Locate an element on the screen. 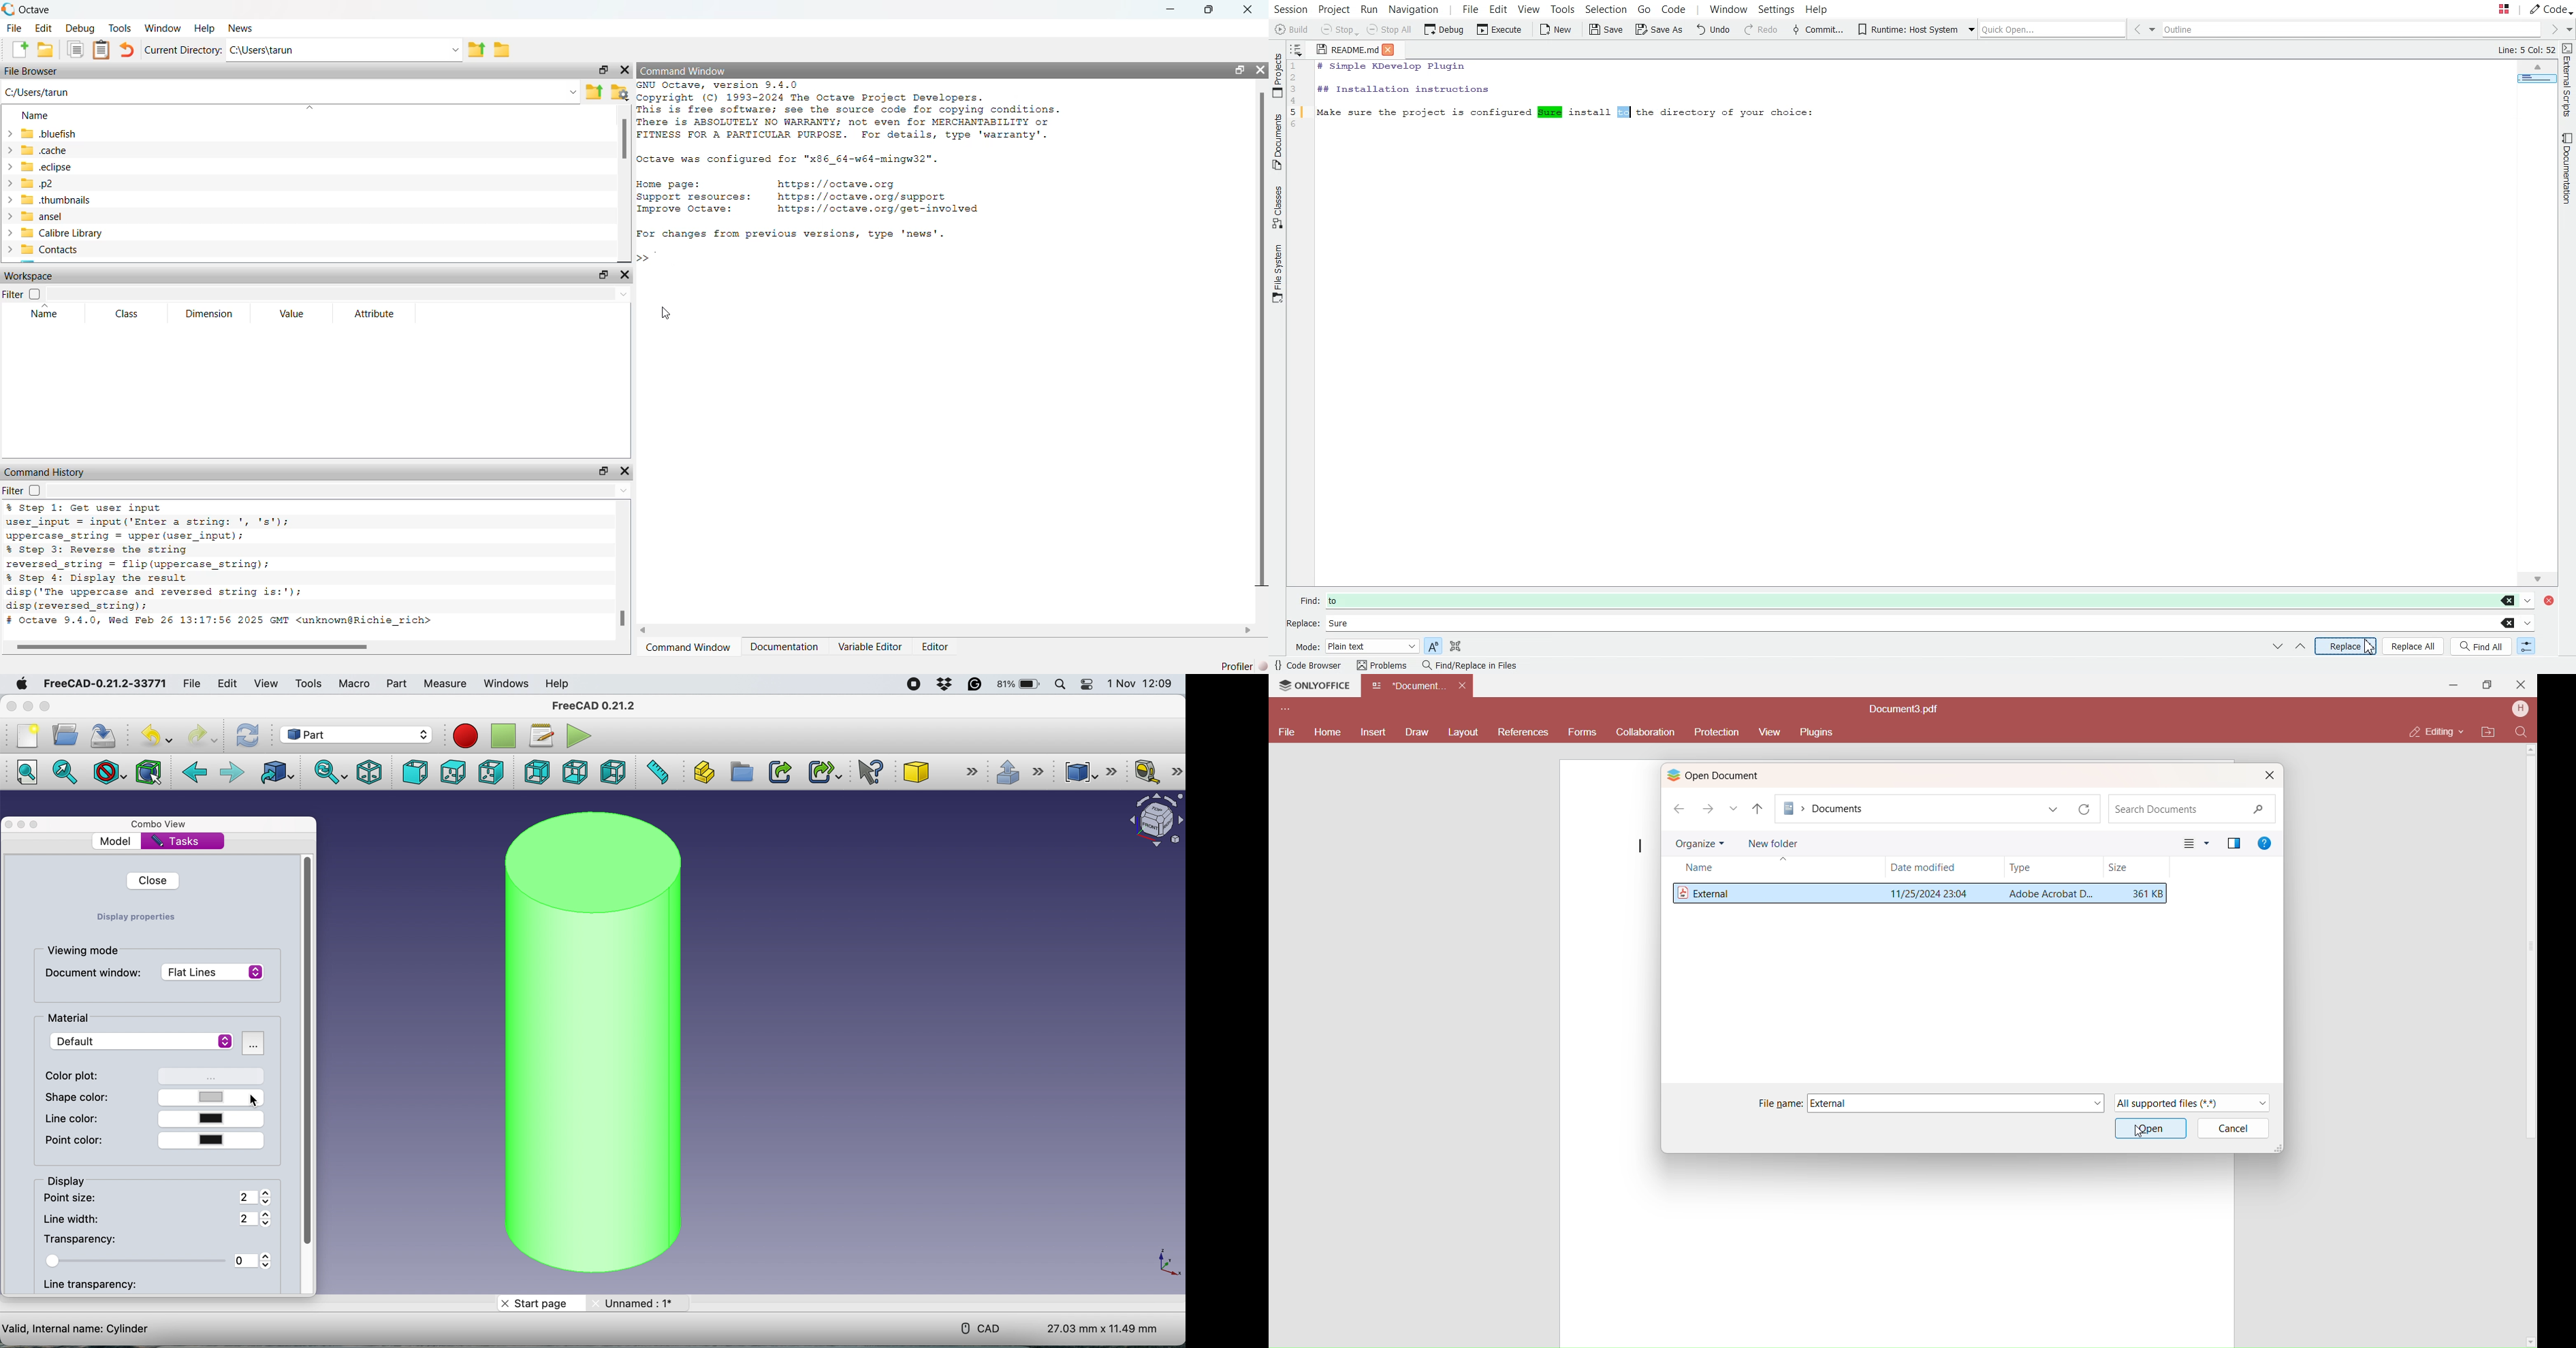  Reload is located at coordinates (2088, 809).